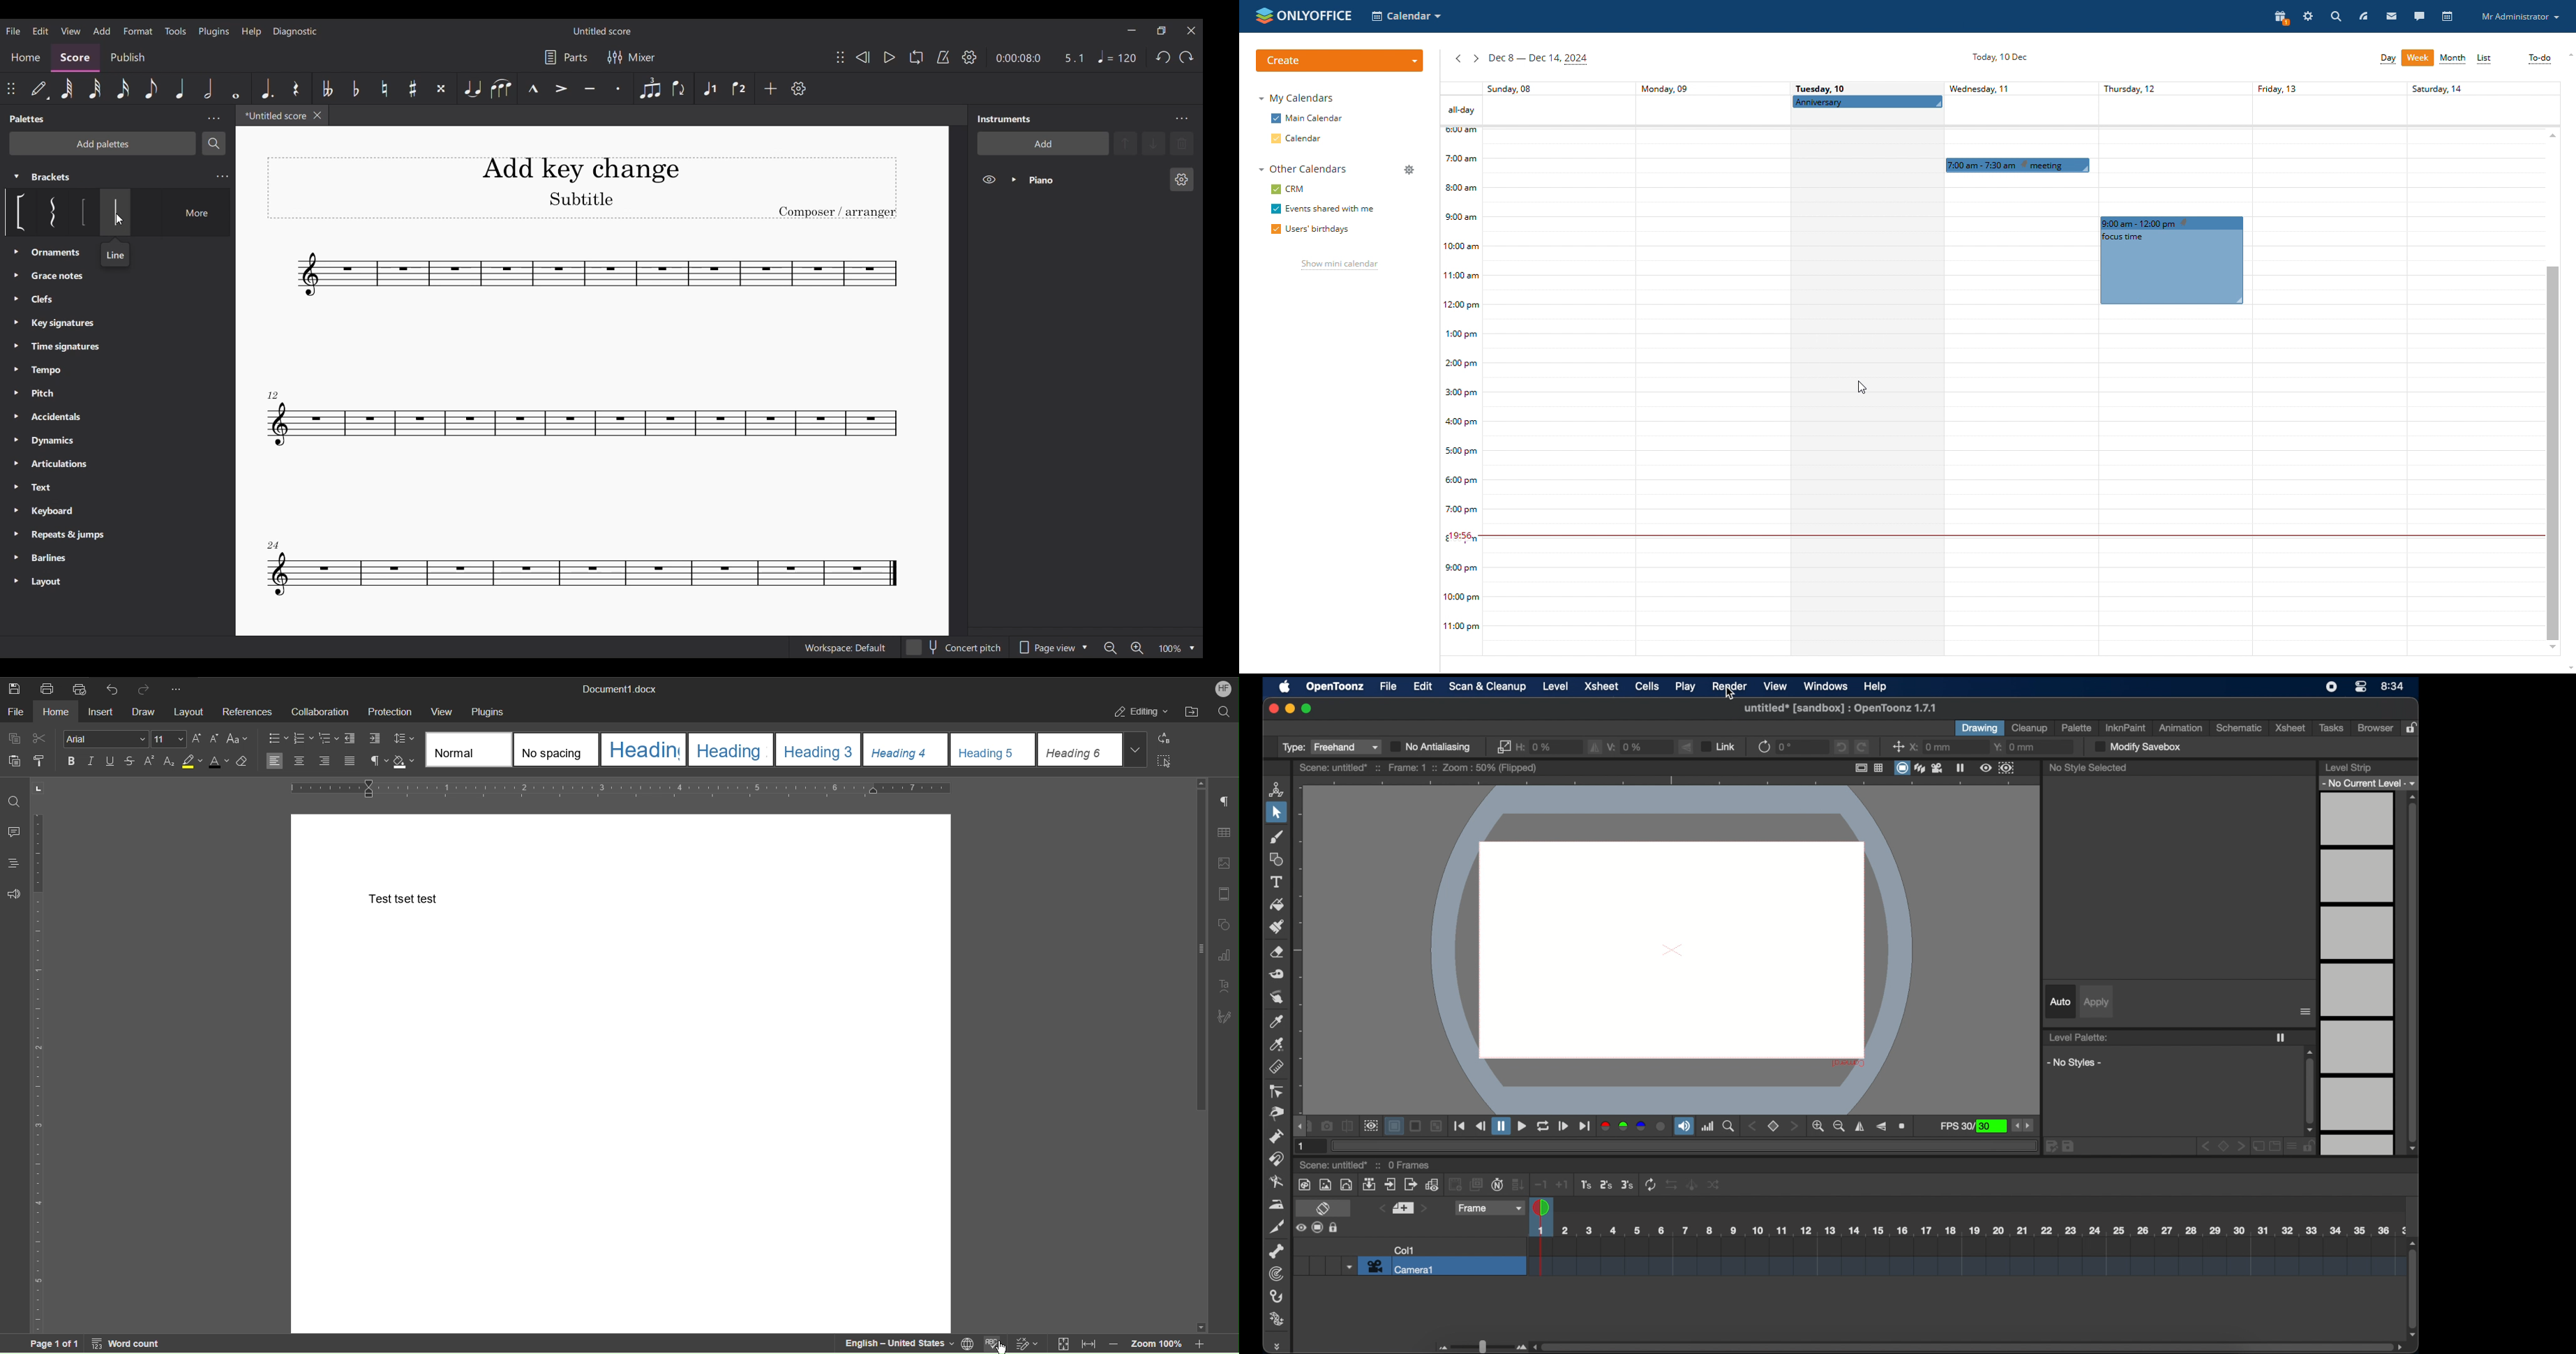 This screenshot has height=1372, width=2576. I want to click on Copy, so click(16, 738).